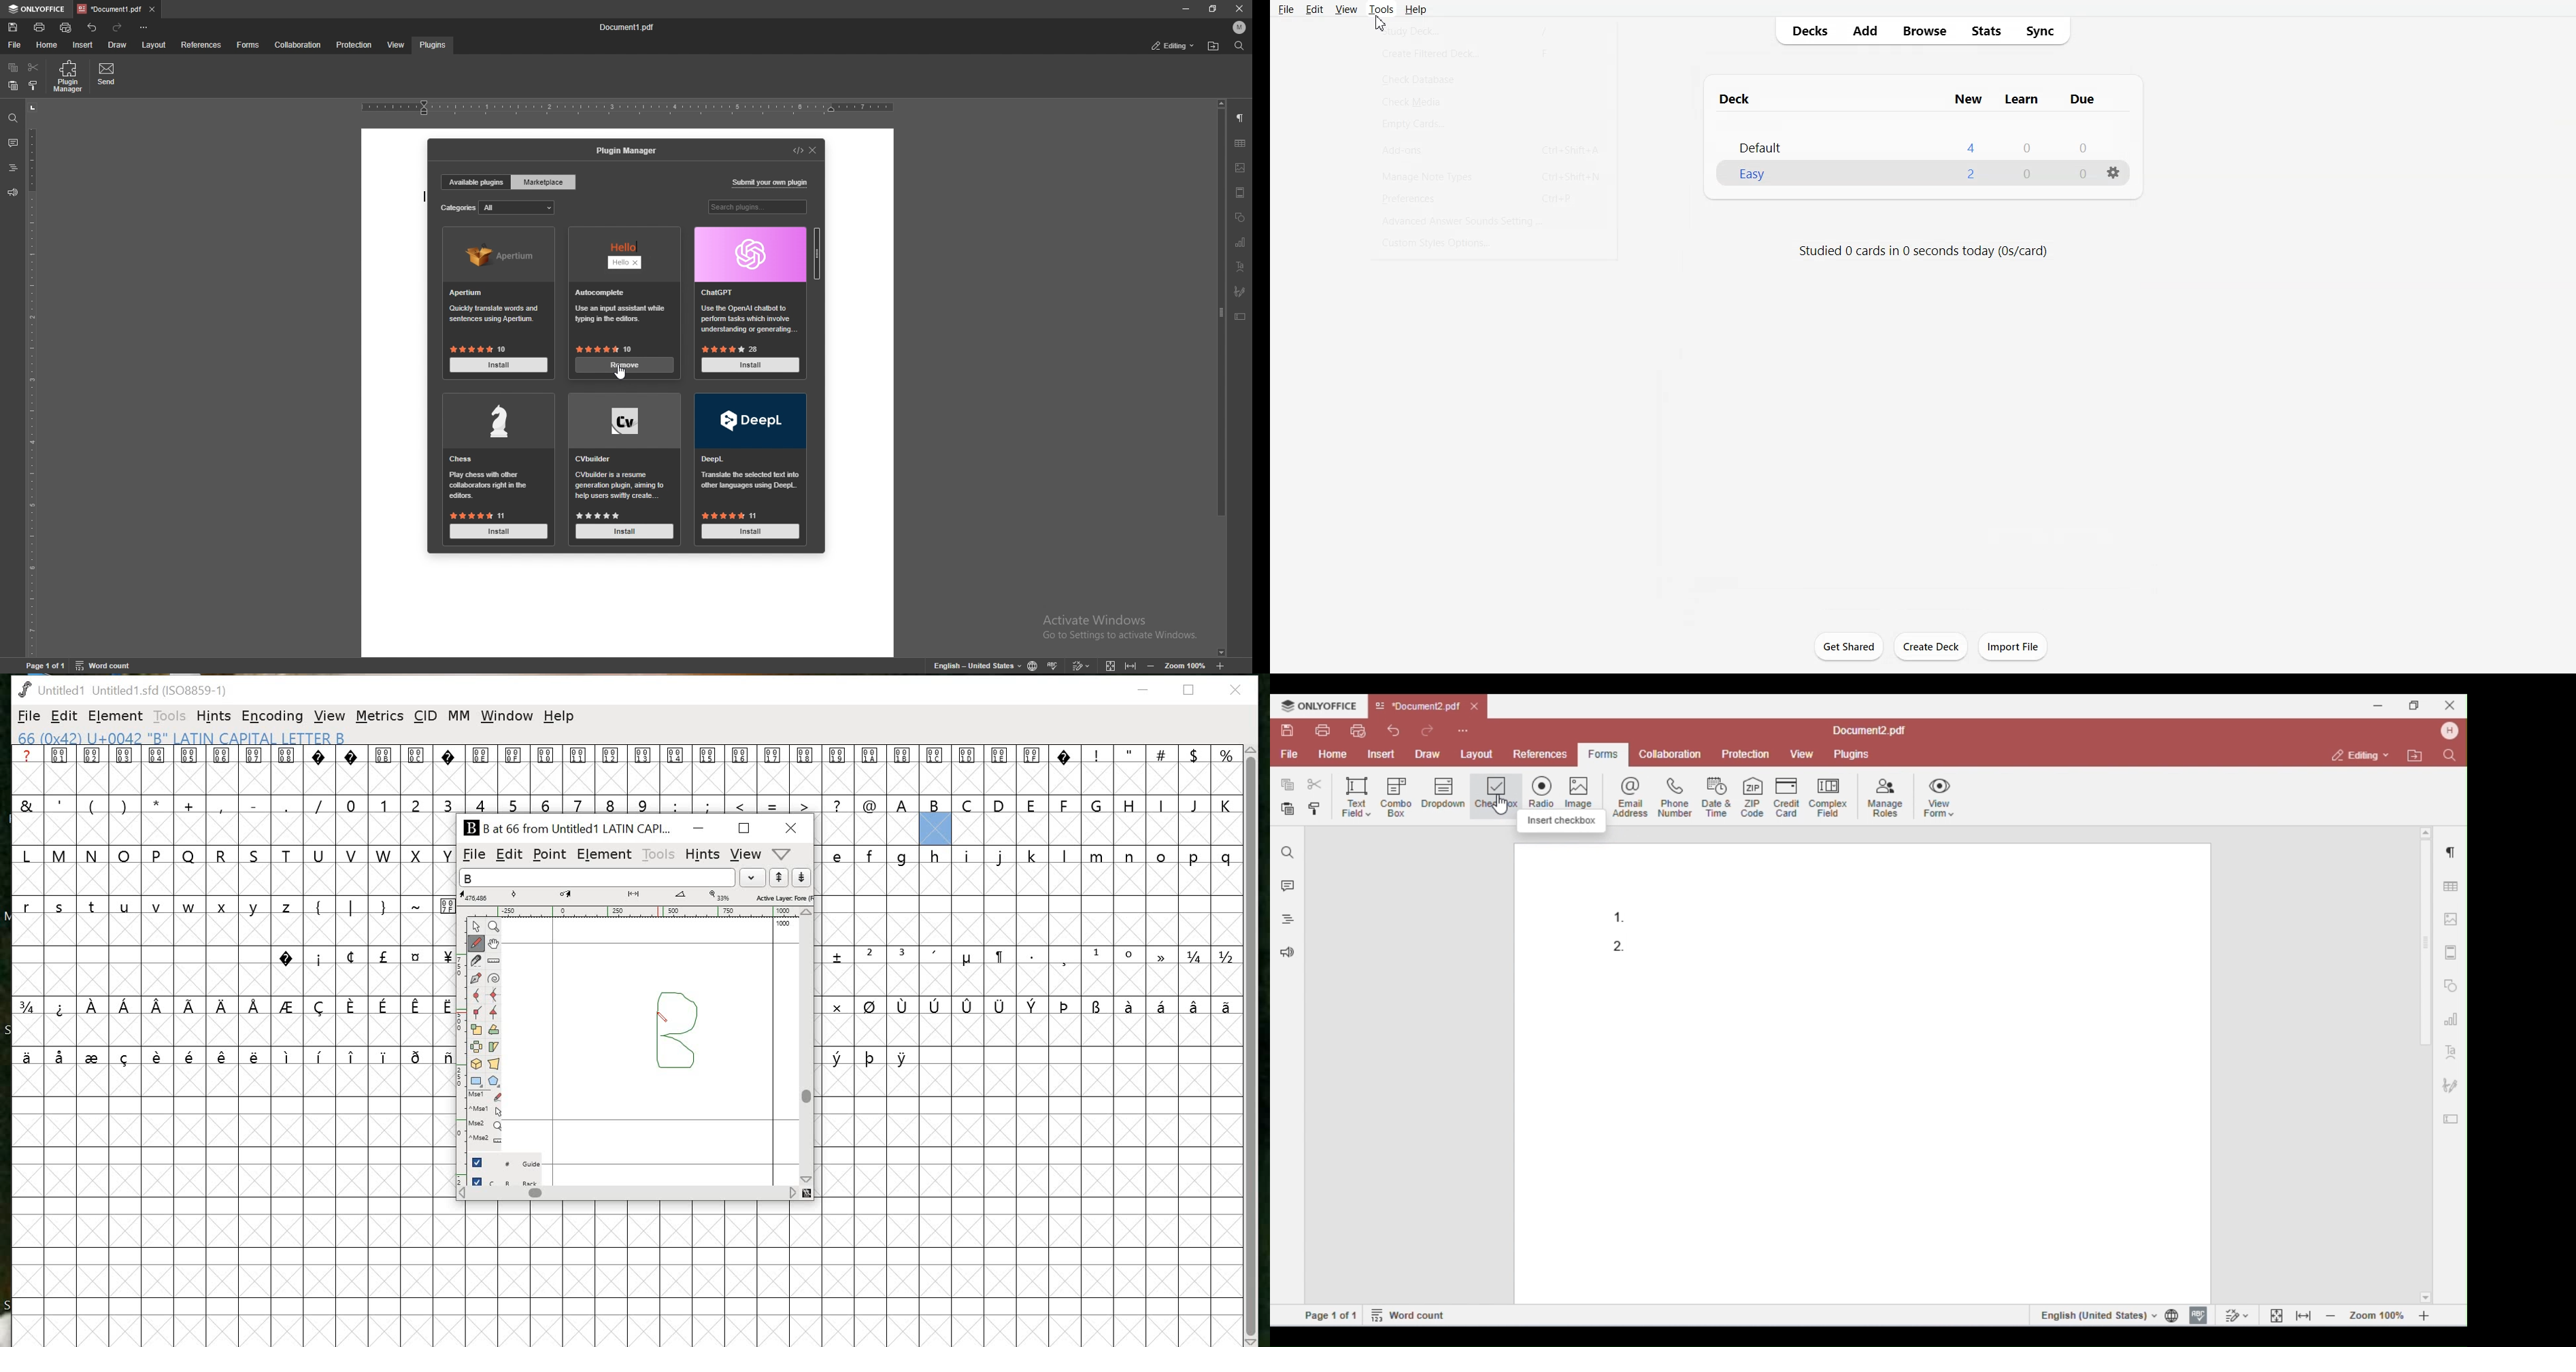 The width and height of the screenshot is (2576, 1372). I want to click on customize toolbar, so click(144, 28).